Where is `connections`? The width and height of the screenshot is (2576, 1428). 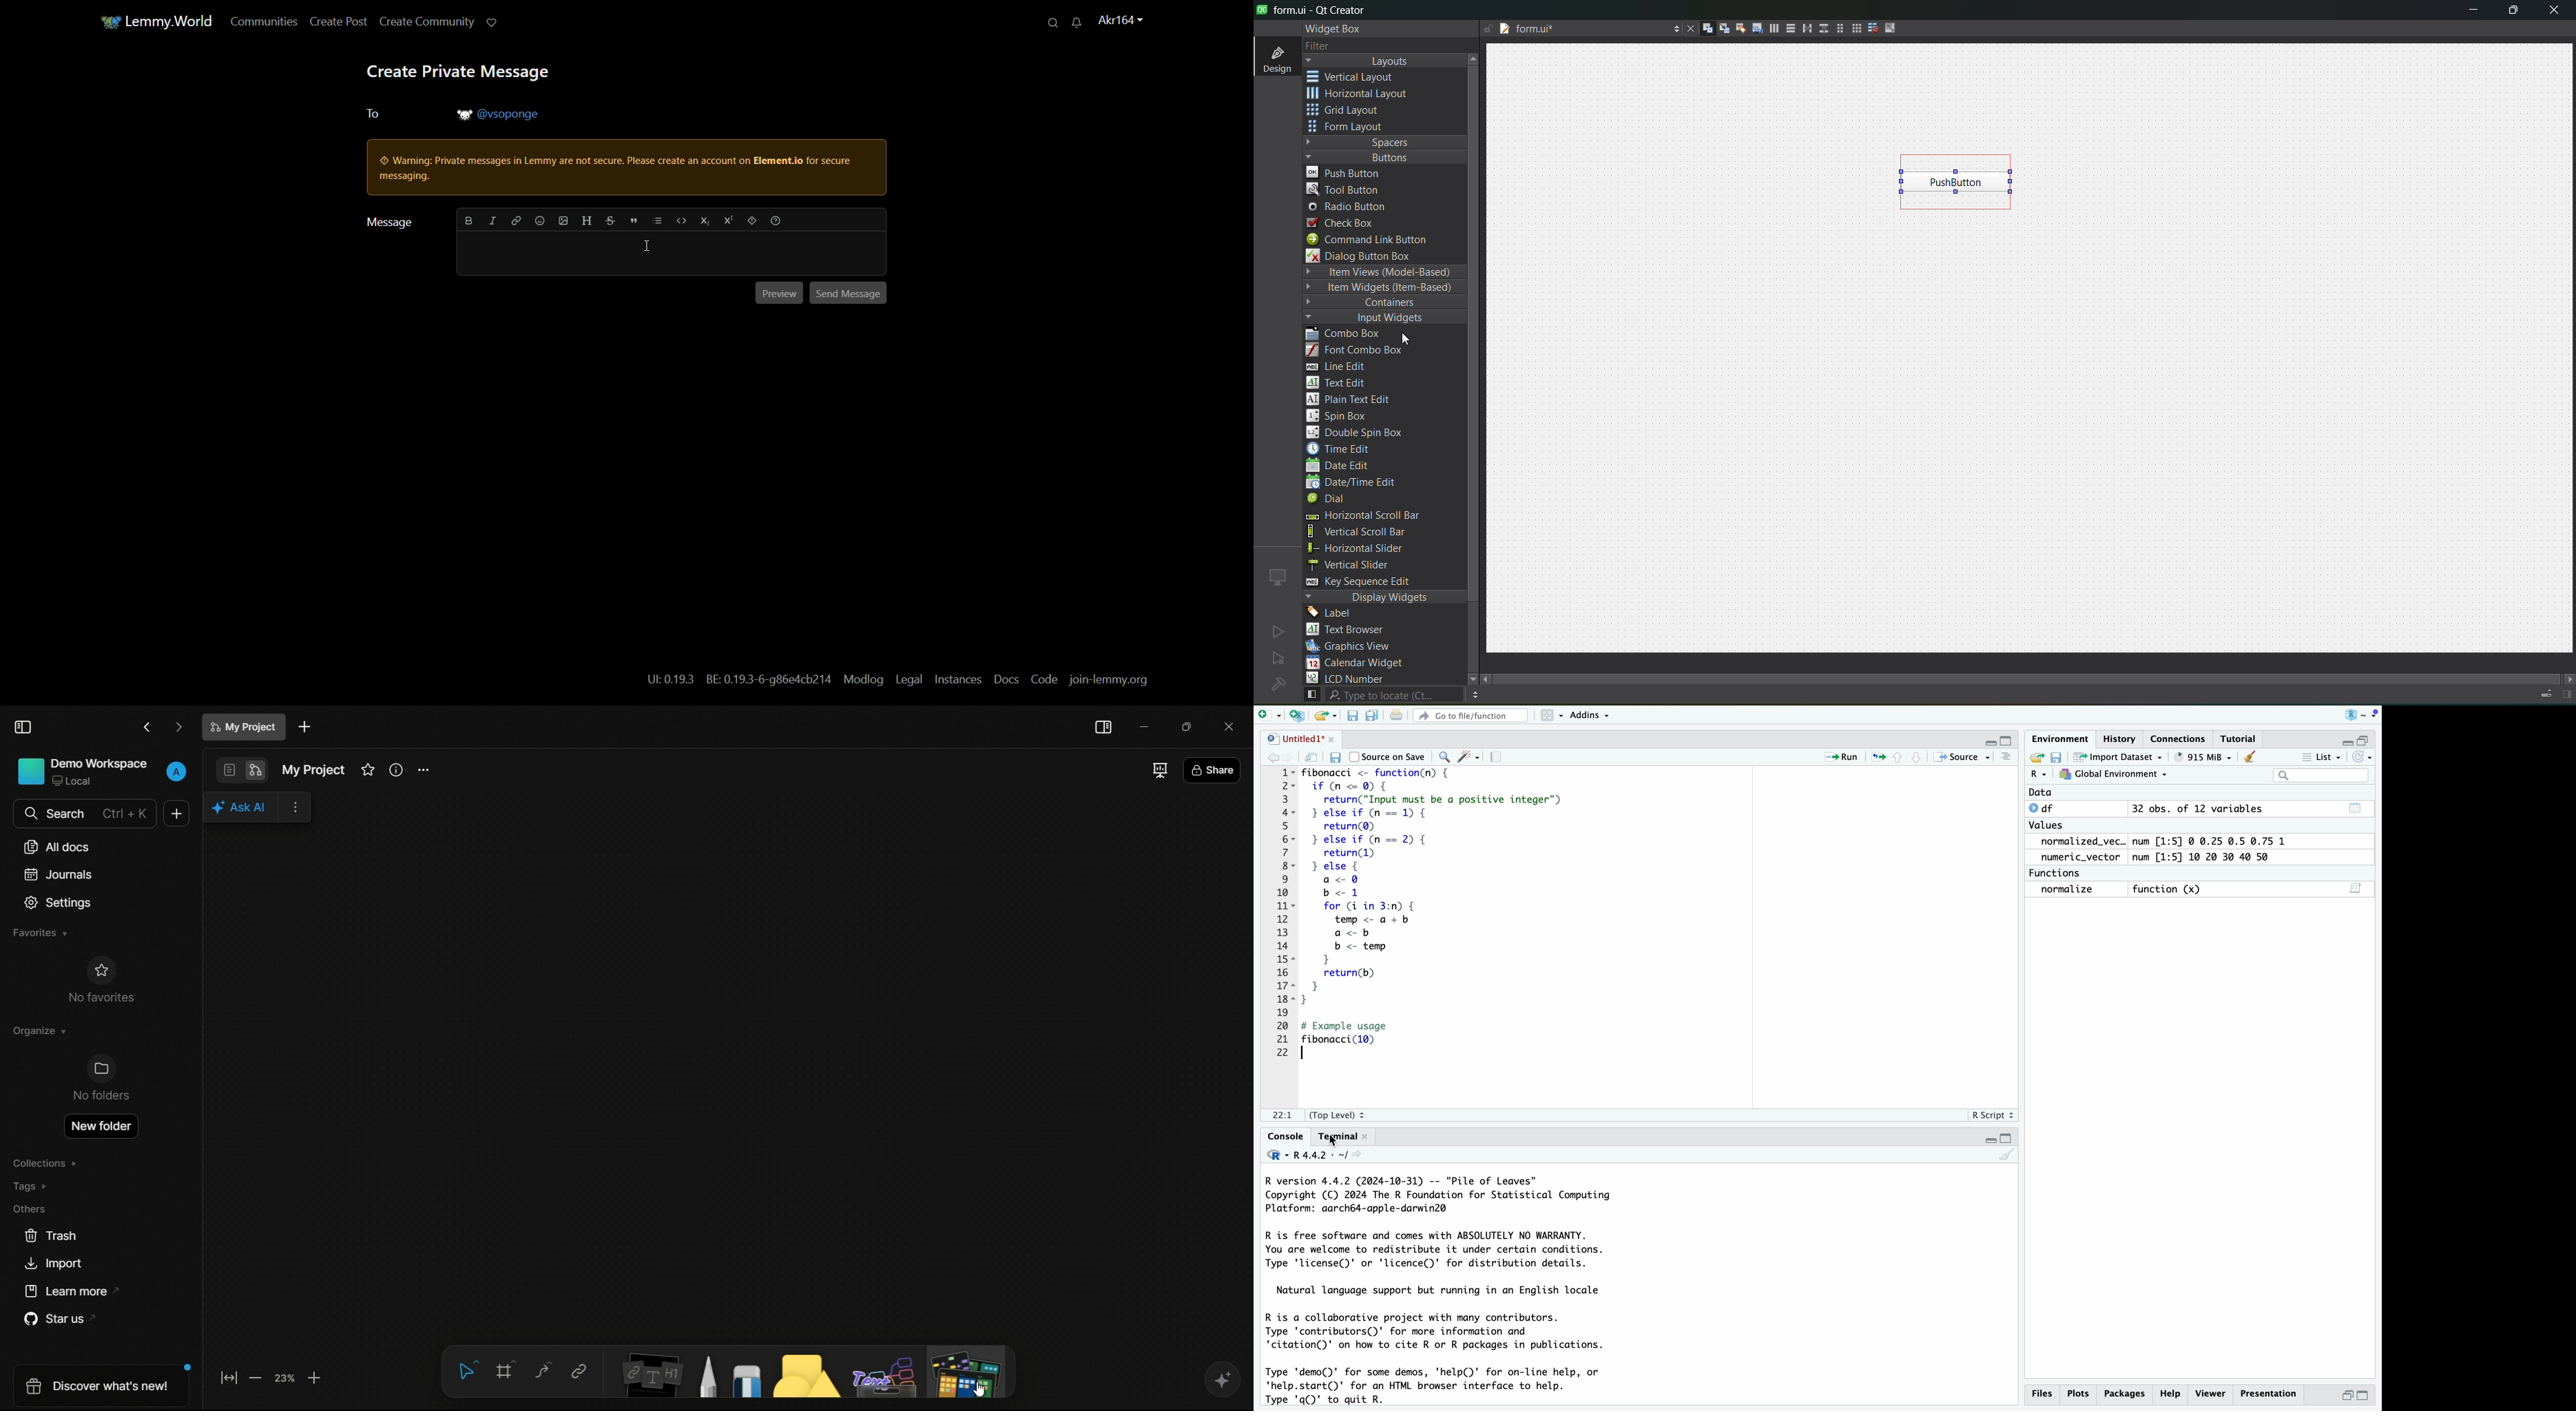 connections is located at coordinates (2179, 735).